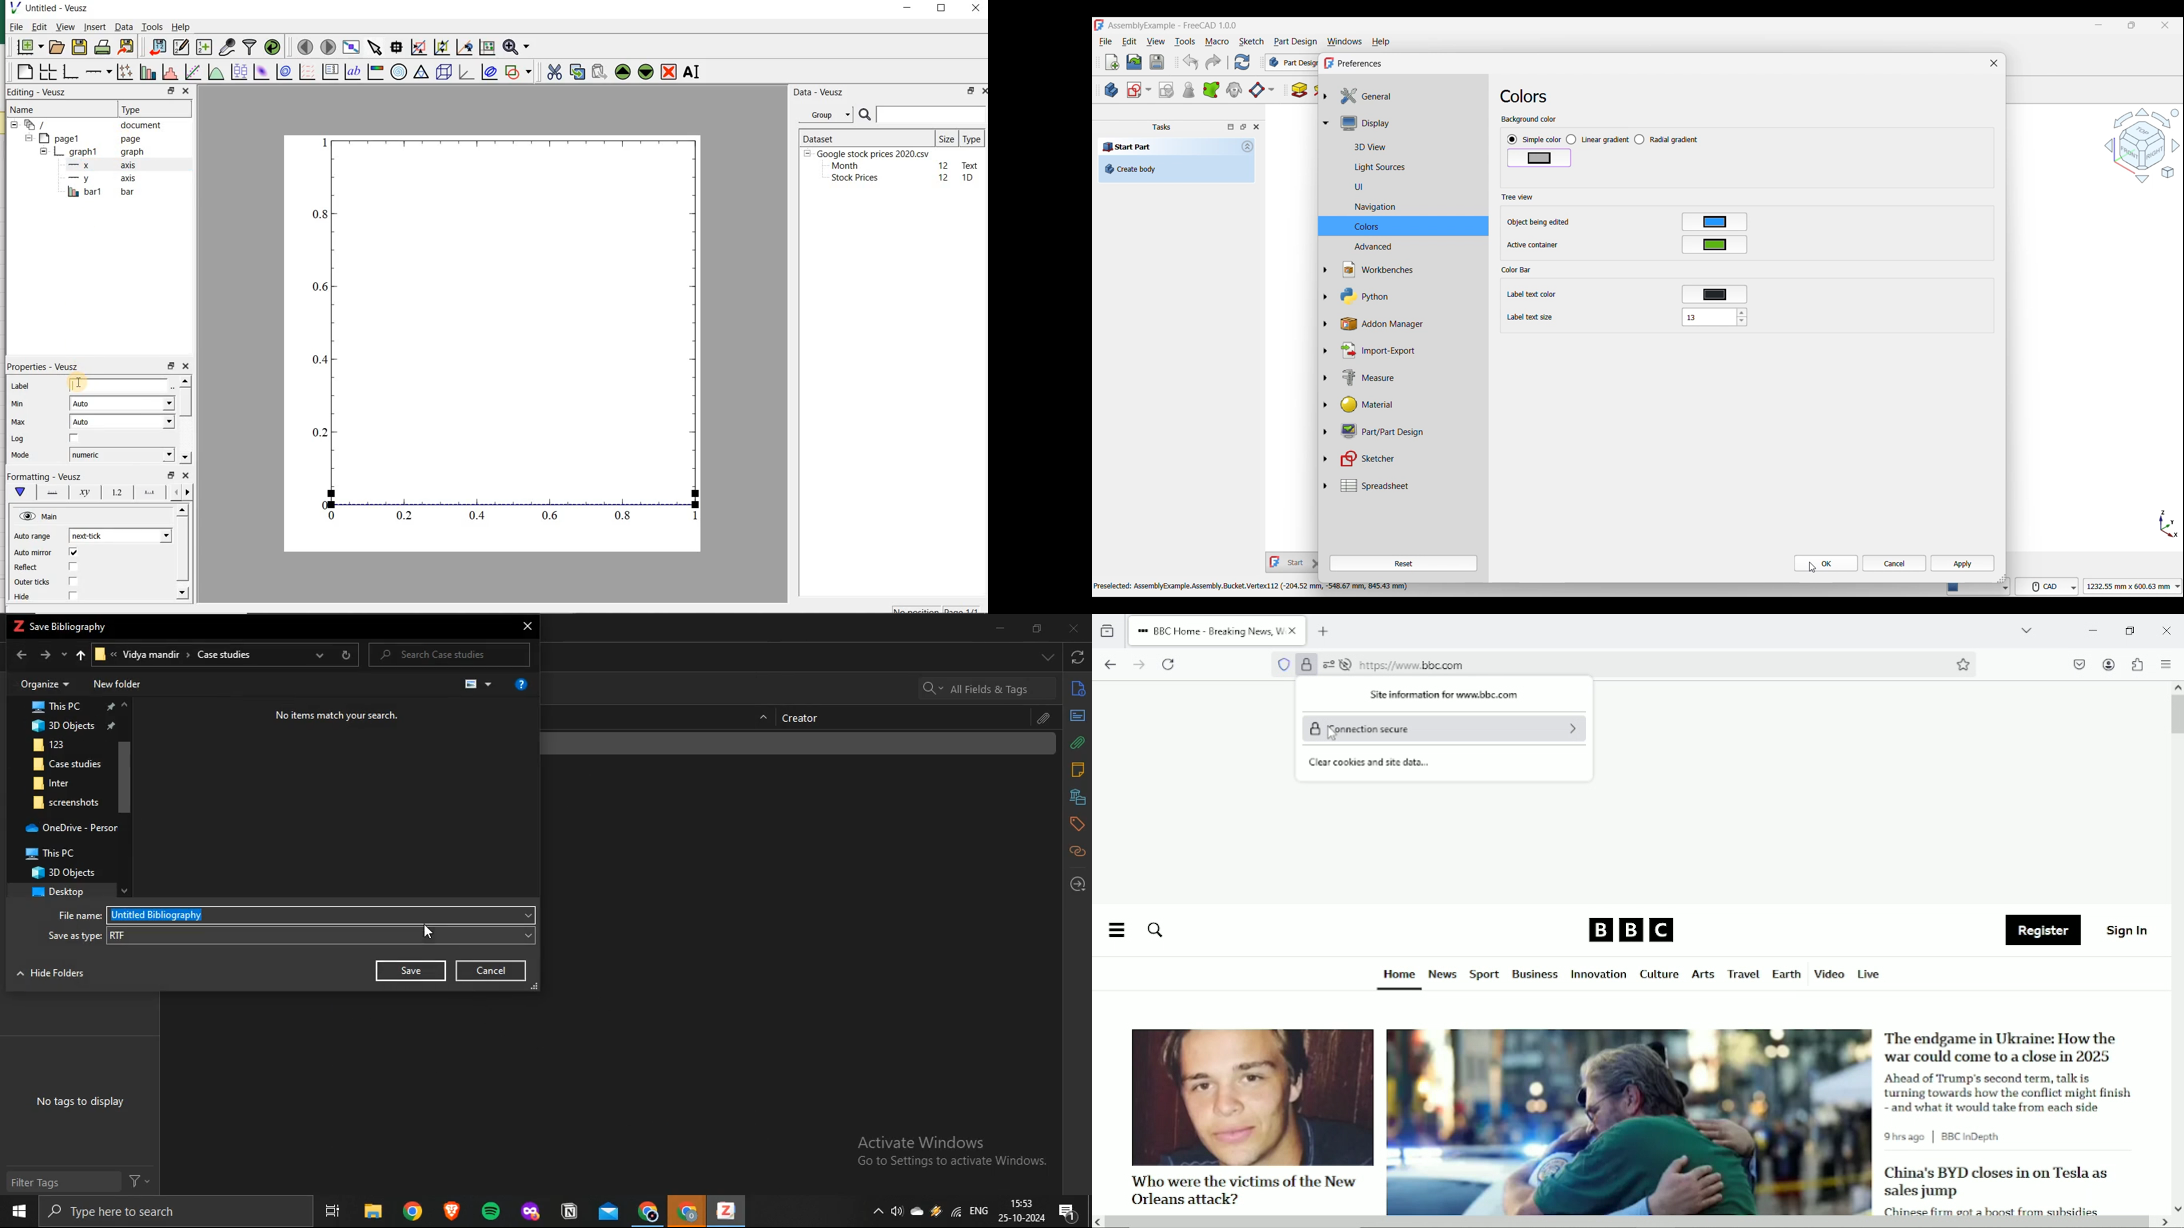  Describe the element at coordinates (58, 46) in the screenshot. I see `open a document` at that location.